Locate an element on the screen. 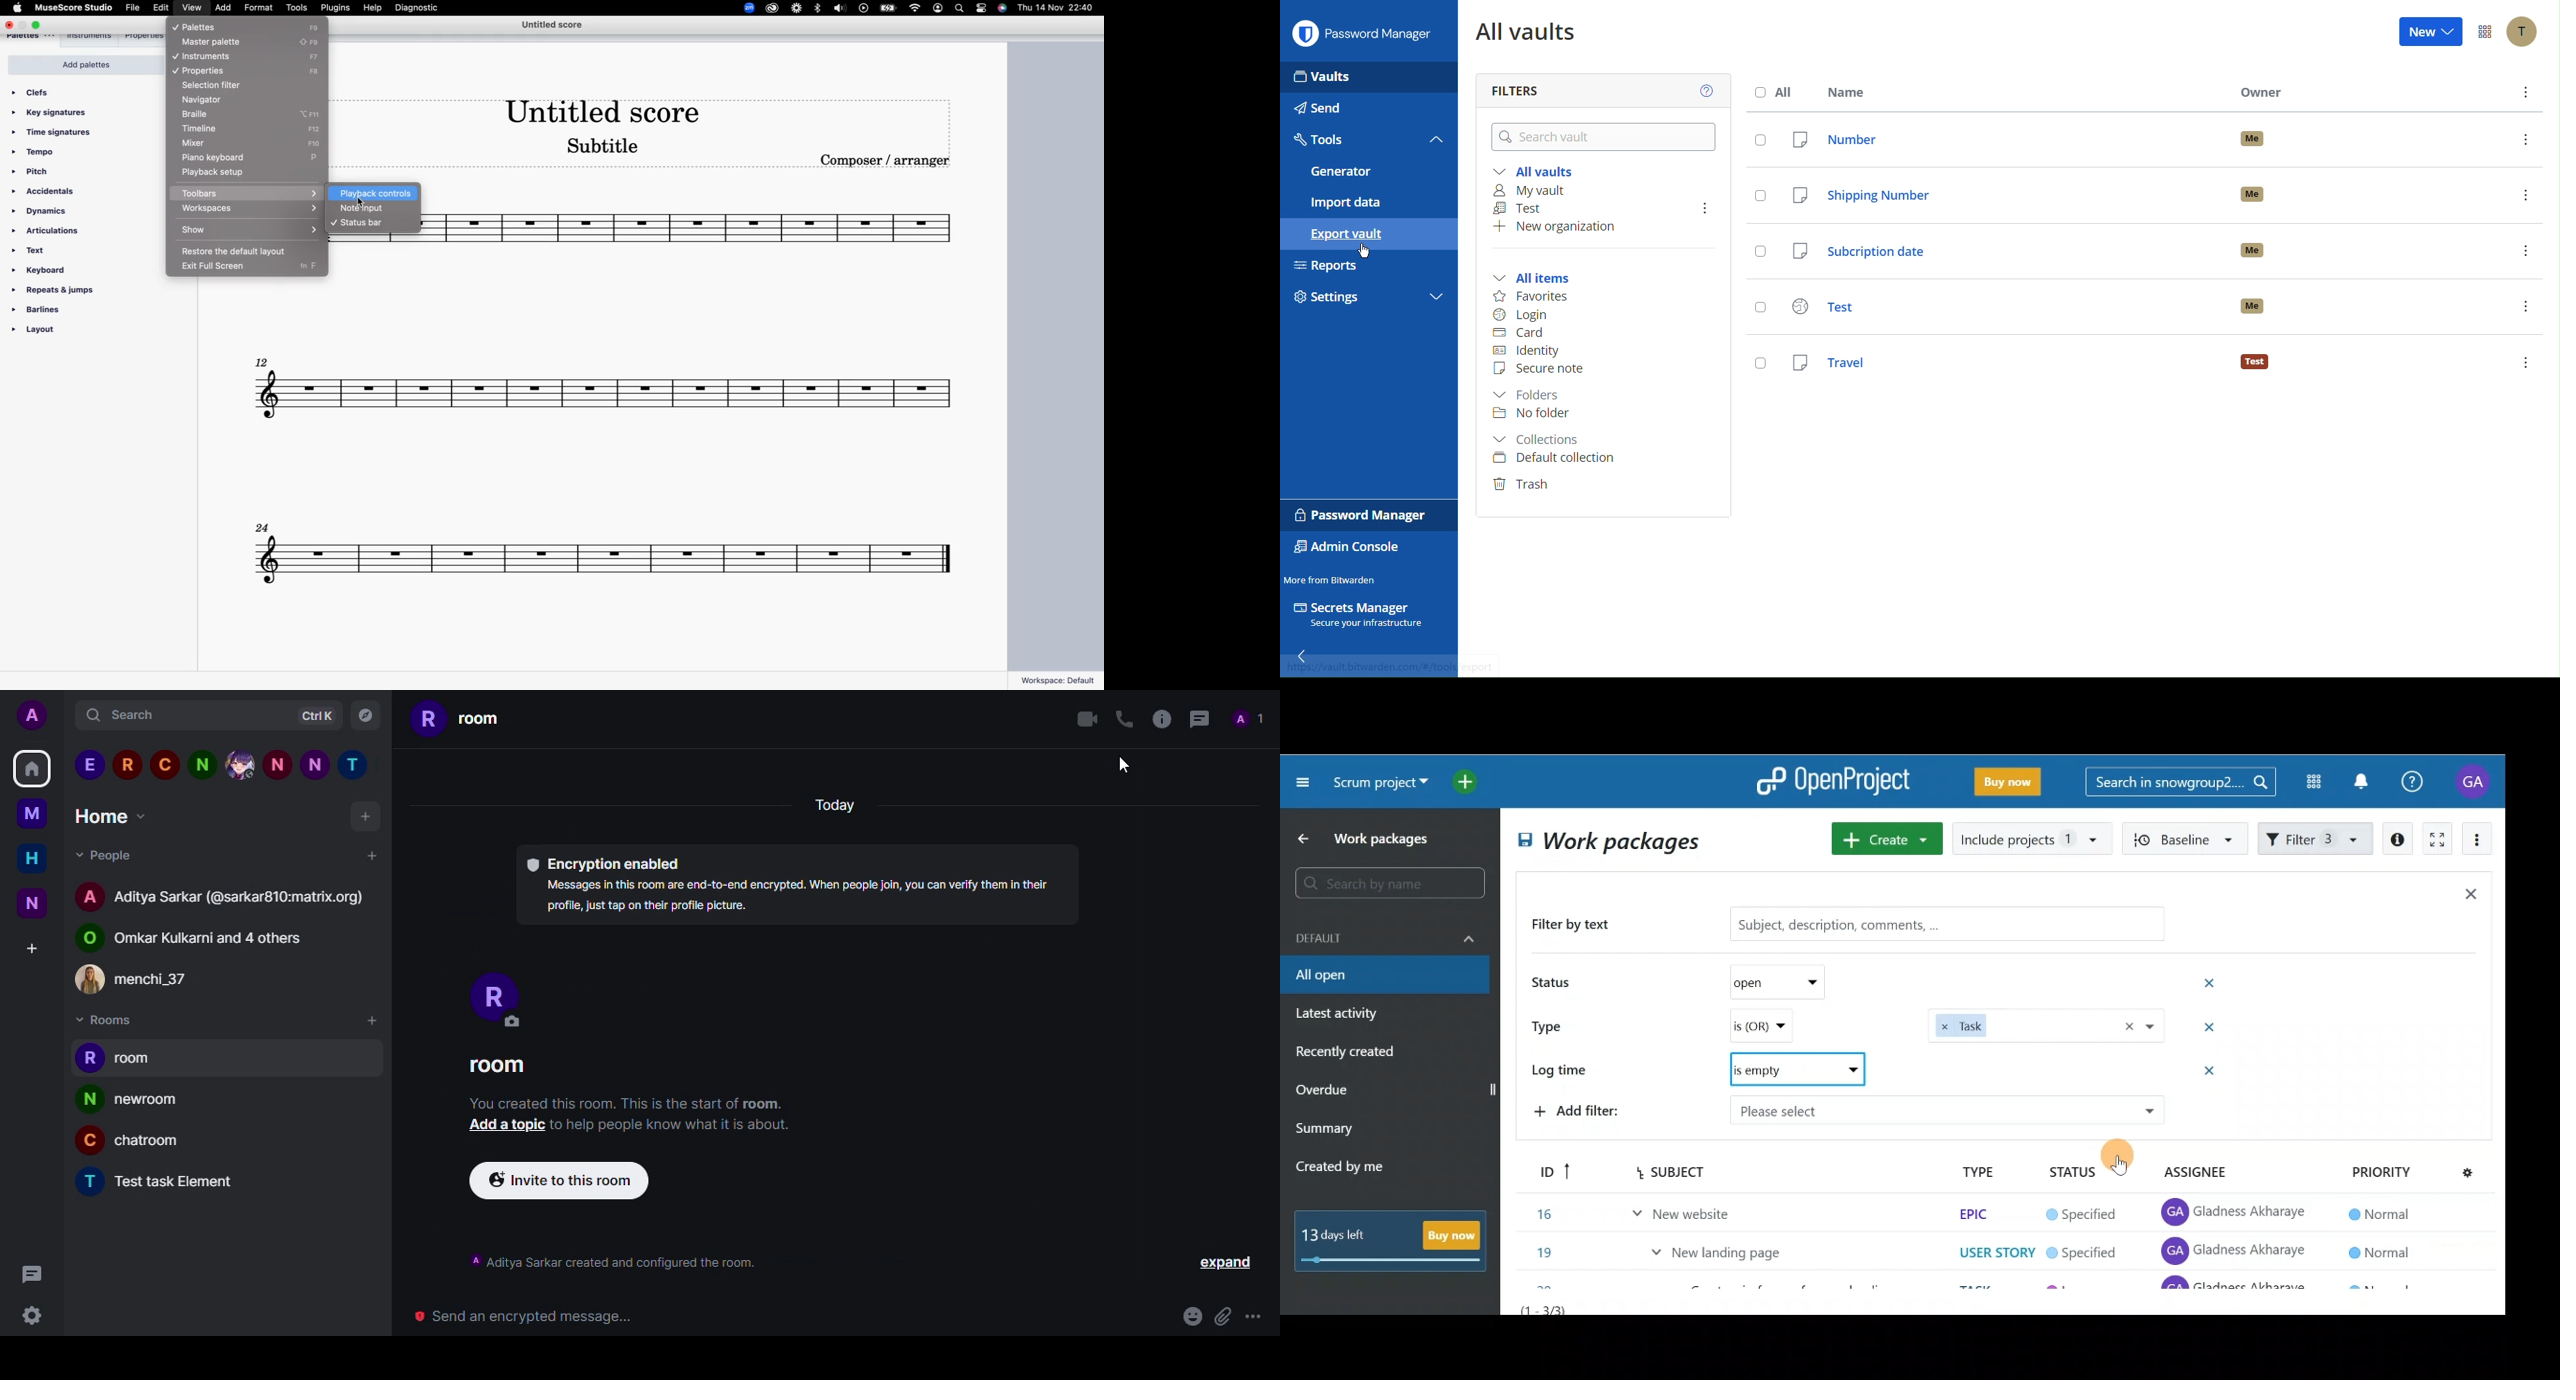  threads is located at coordinates (1197, 718).